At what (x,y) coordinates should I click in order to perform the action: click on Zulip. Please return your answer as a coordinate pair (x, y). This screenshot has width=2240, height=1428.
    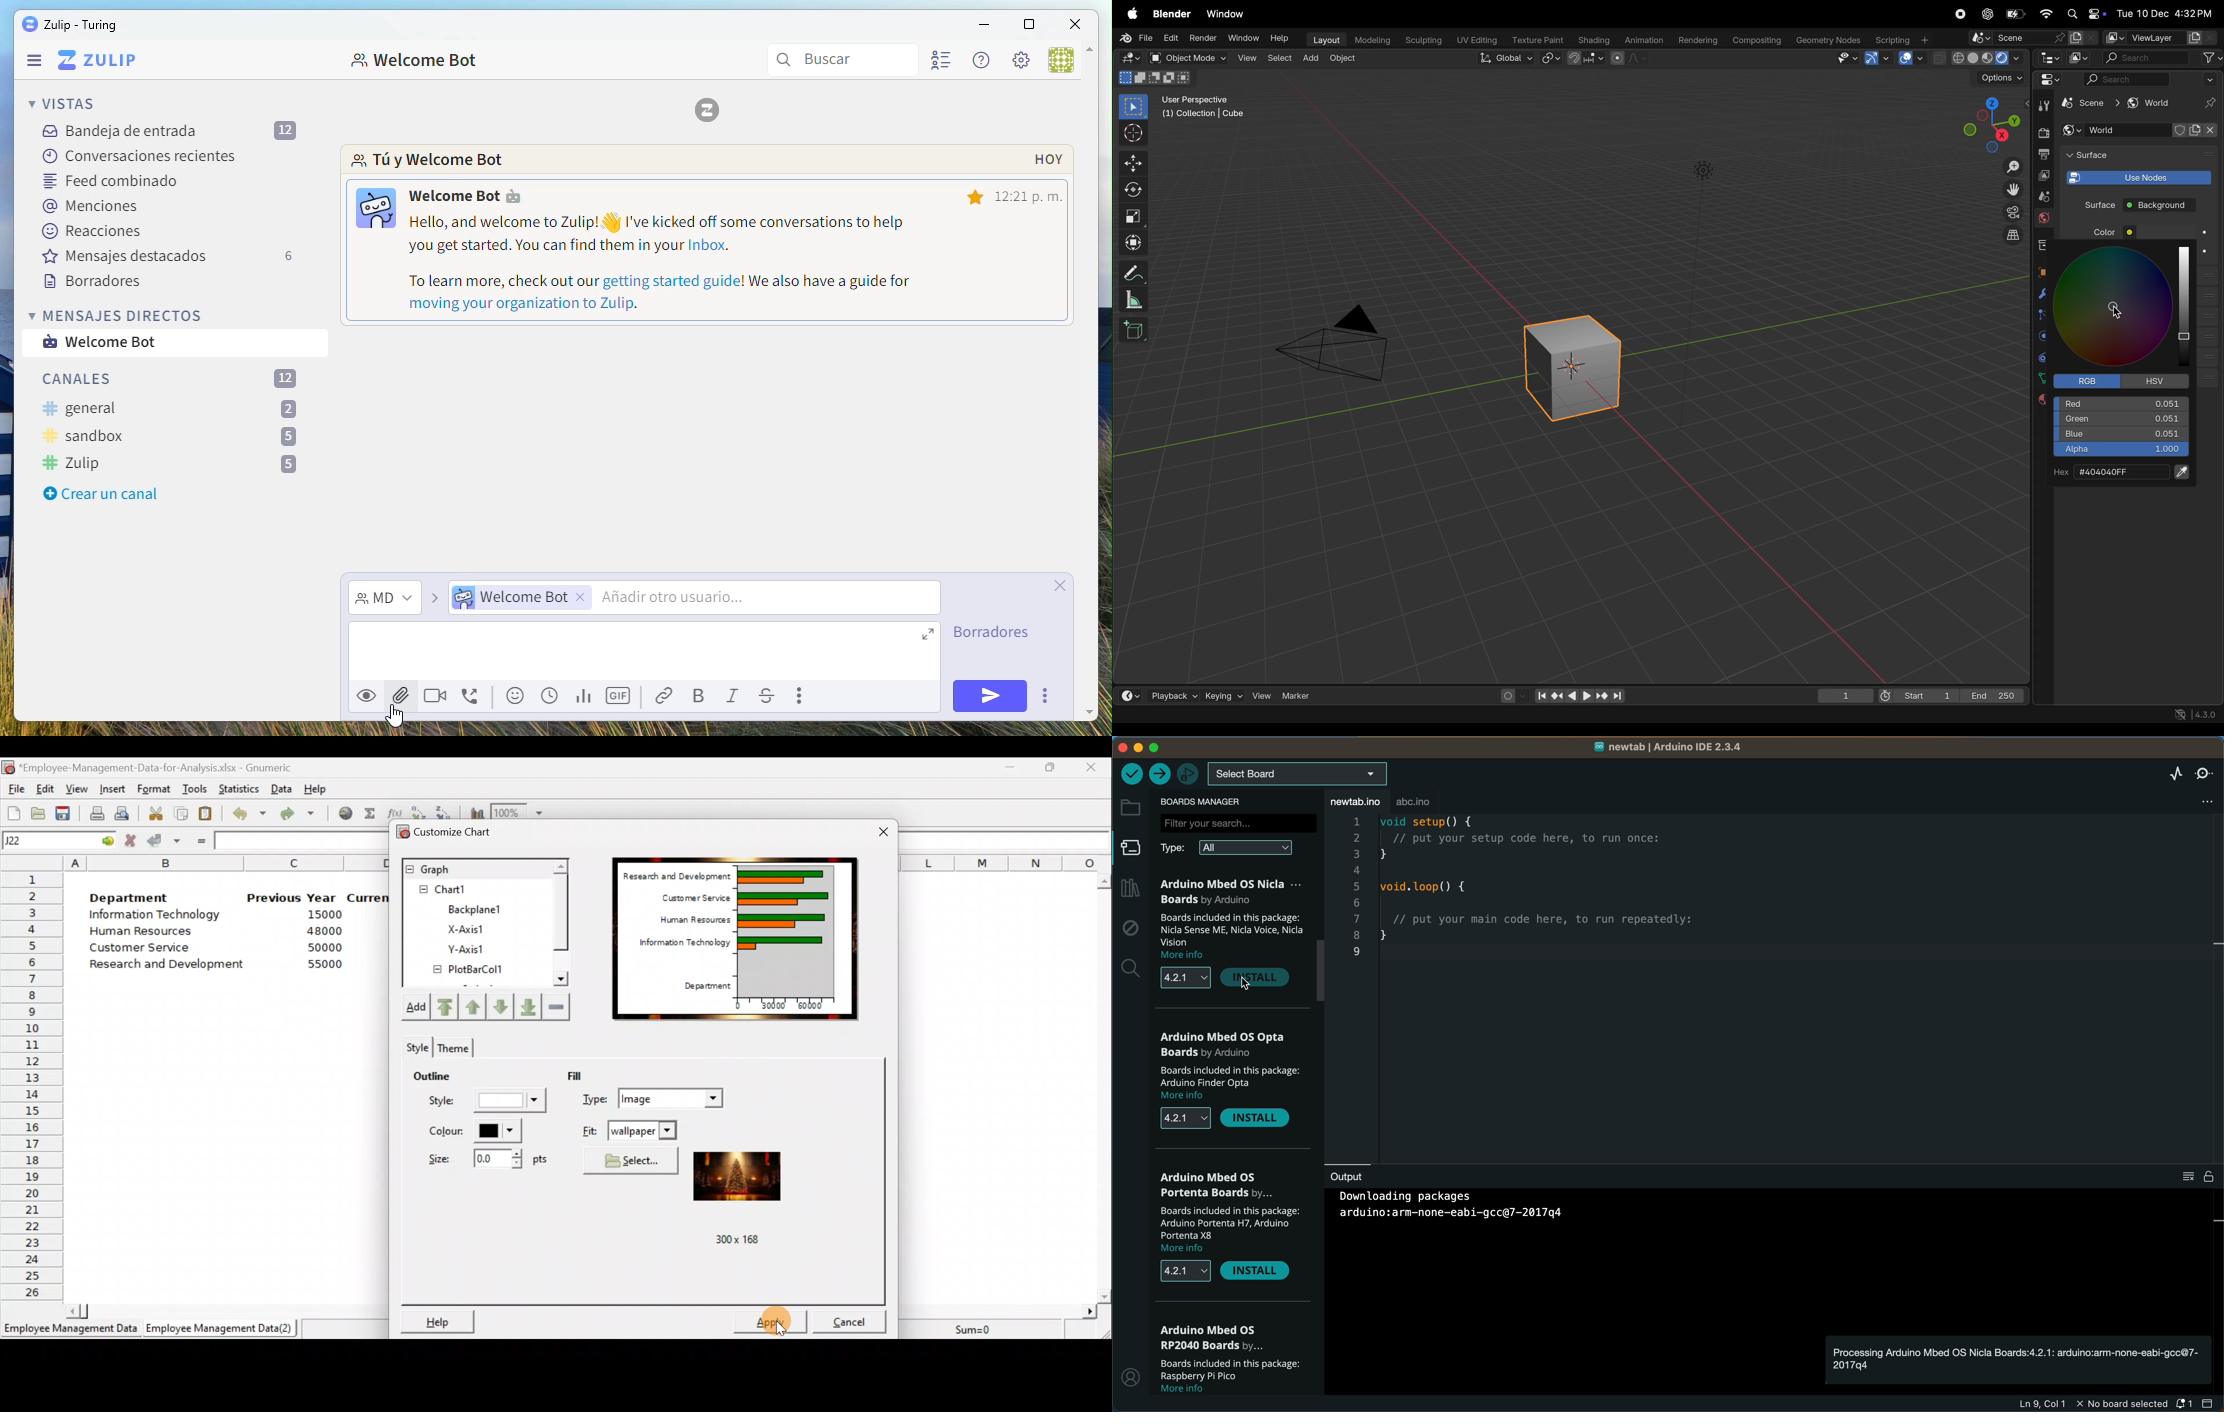
    Looking at the image, I should click on (169, 464).